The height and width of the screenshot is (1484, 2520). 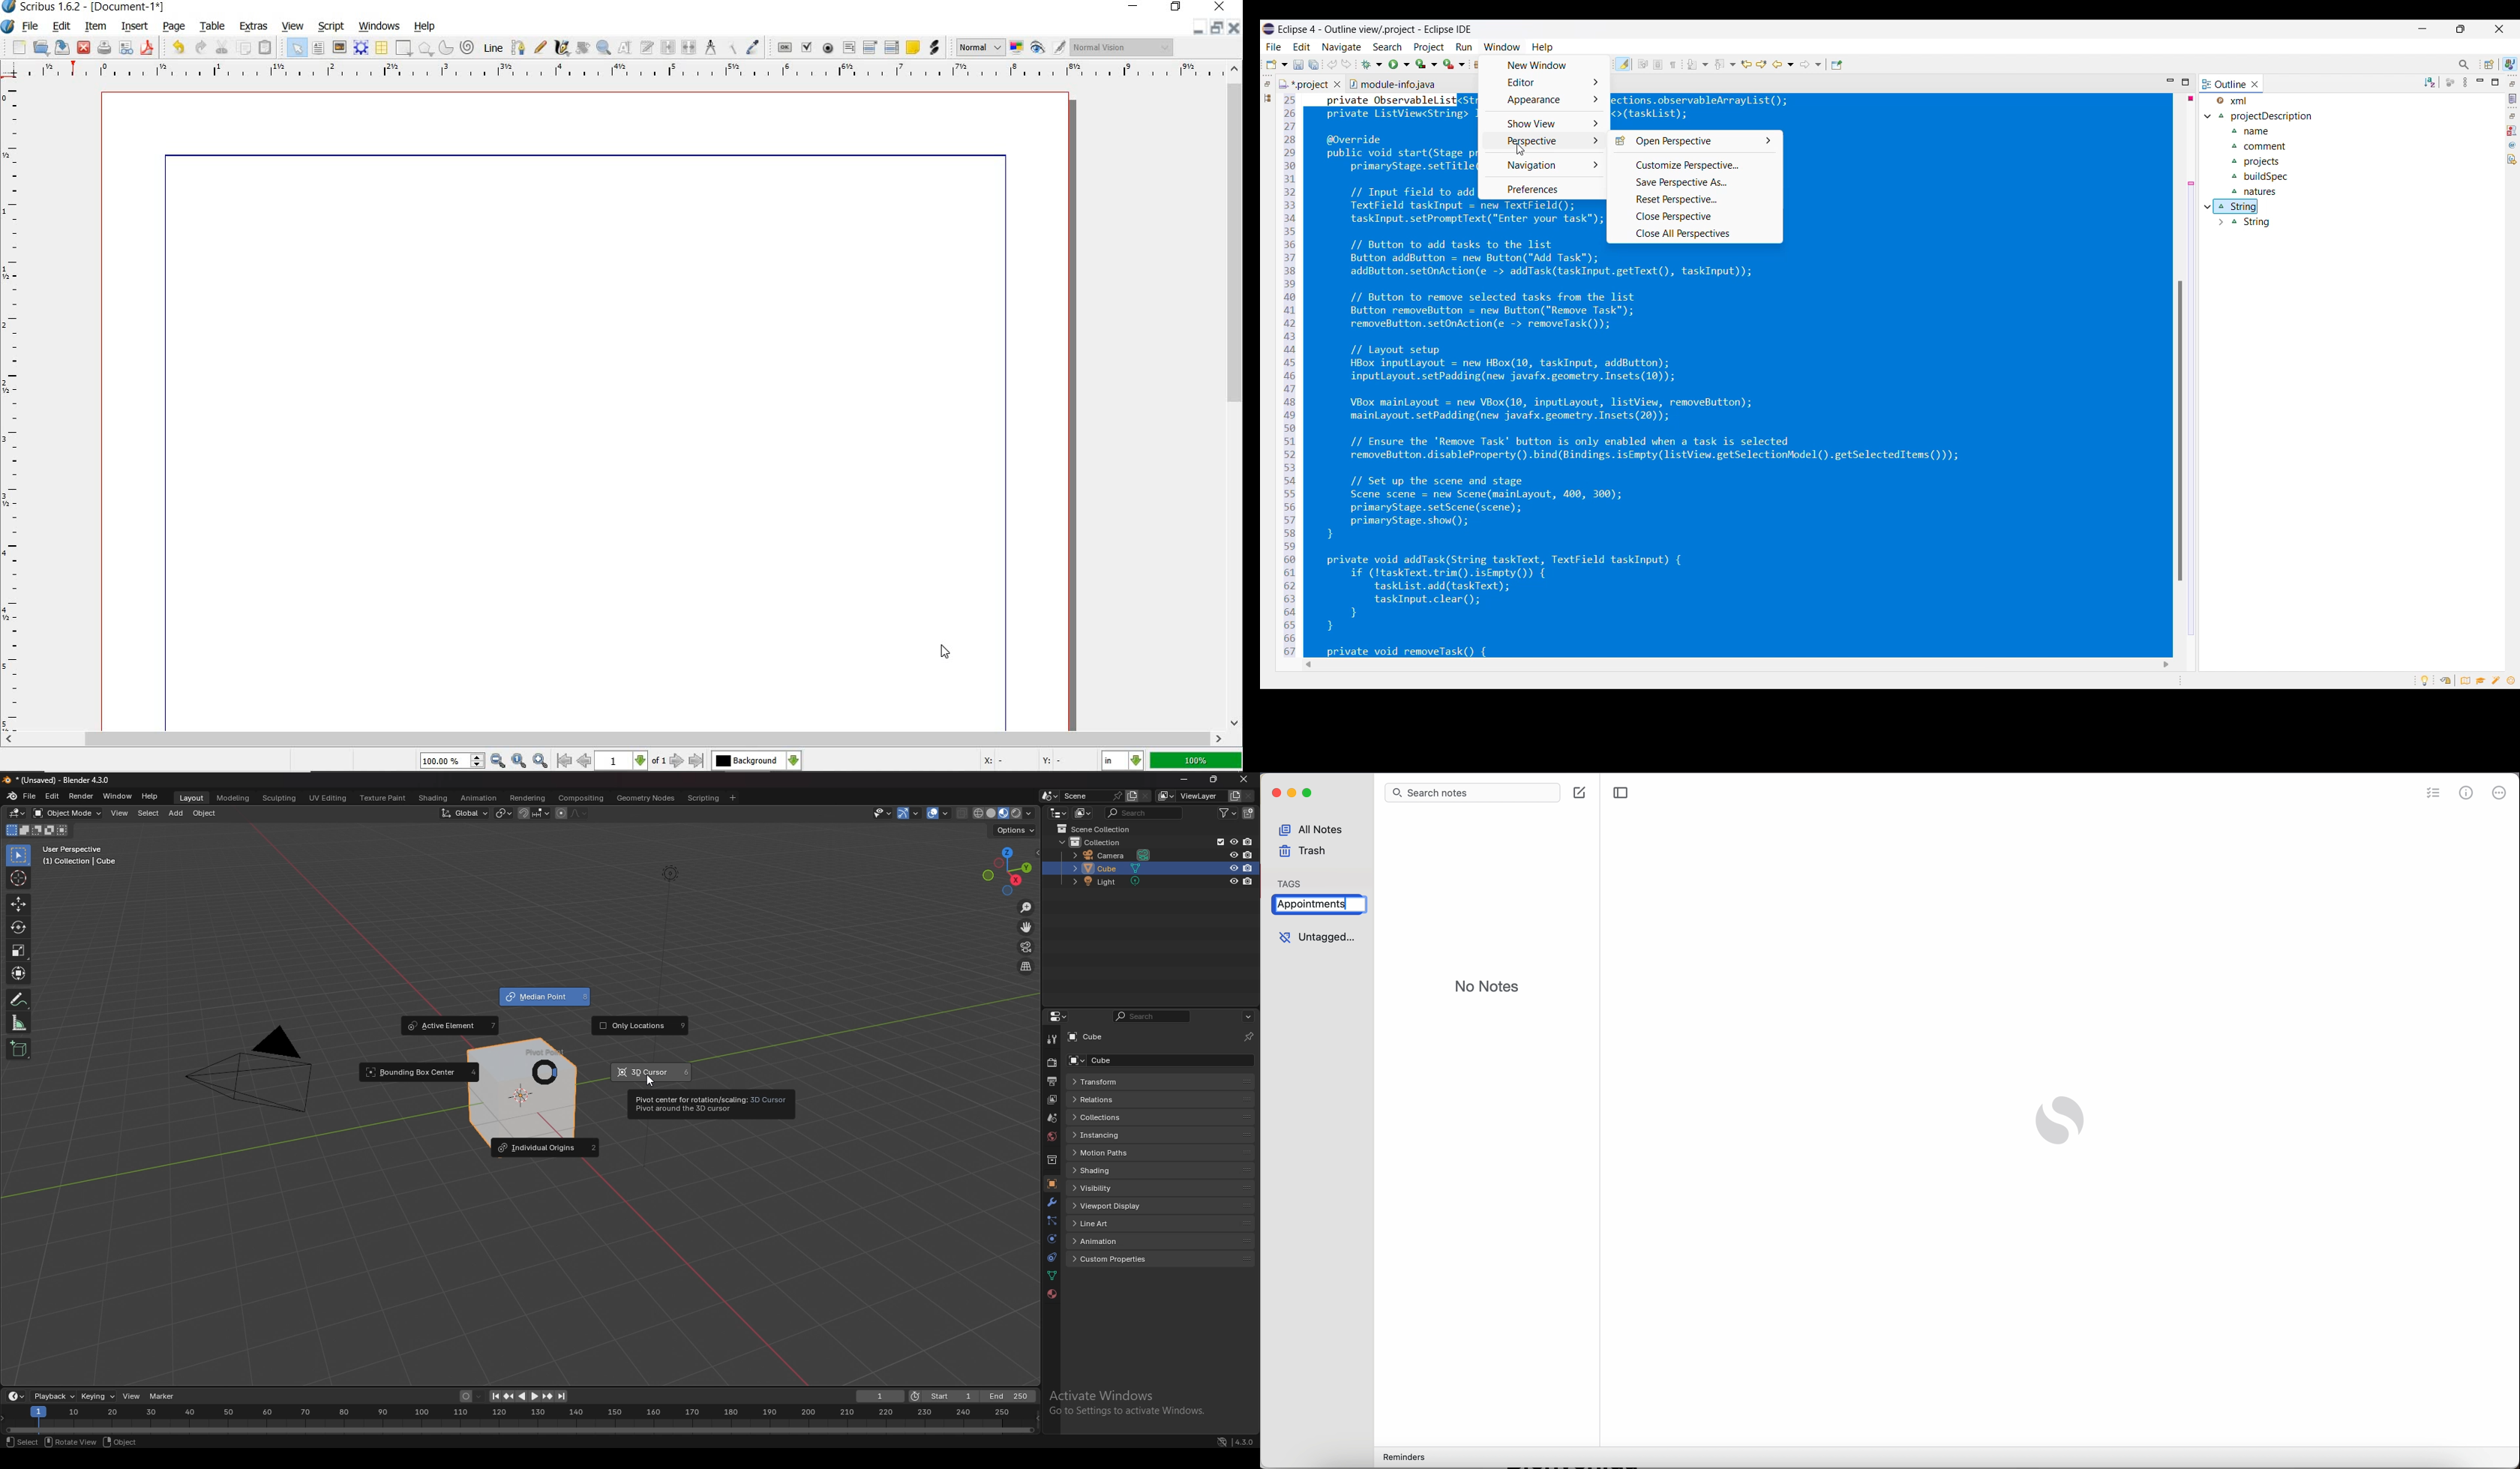 What do you see at coordinates (16, 405) in the screenshot?
I see `ruler` at bounding box center [16, 405].